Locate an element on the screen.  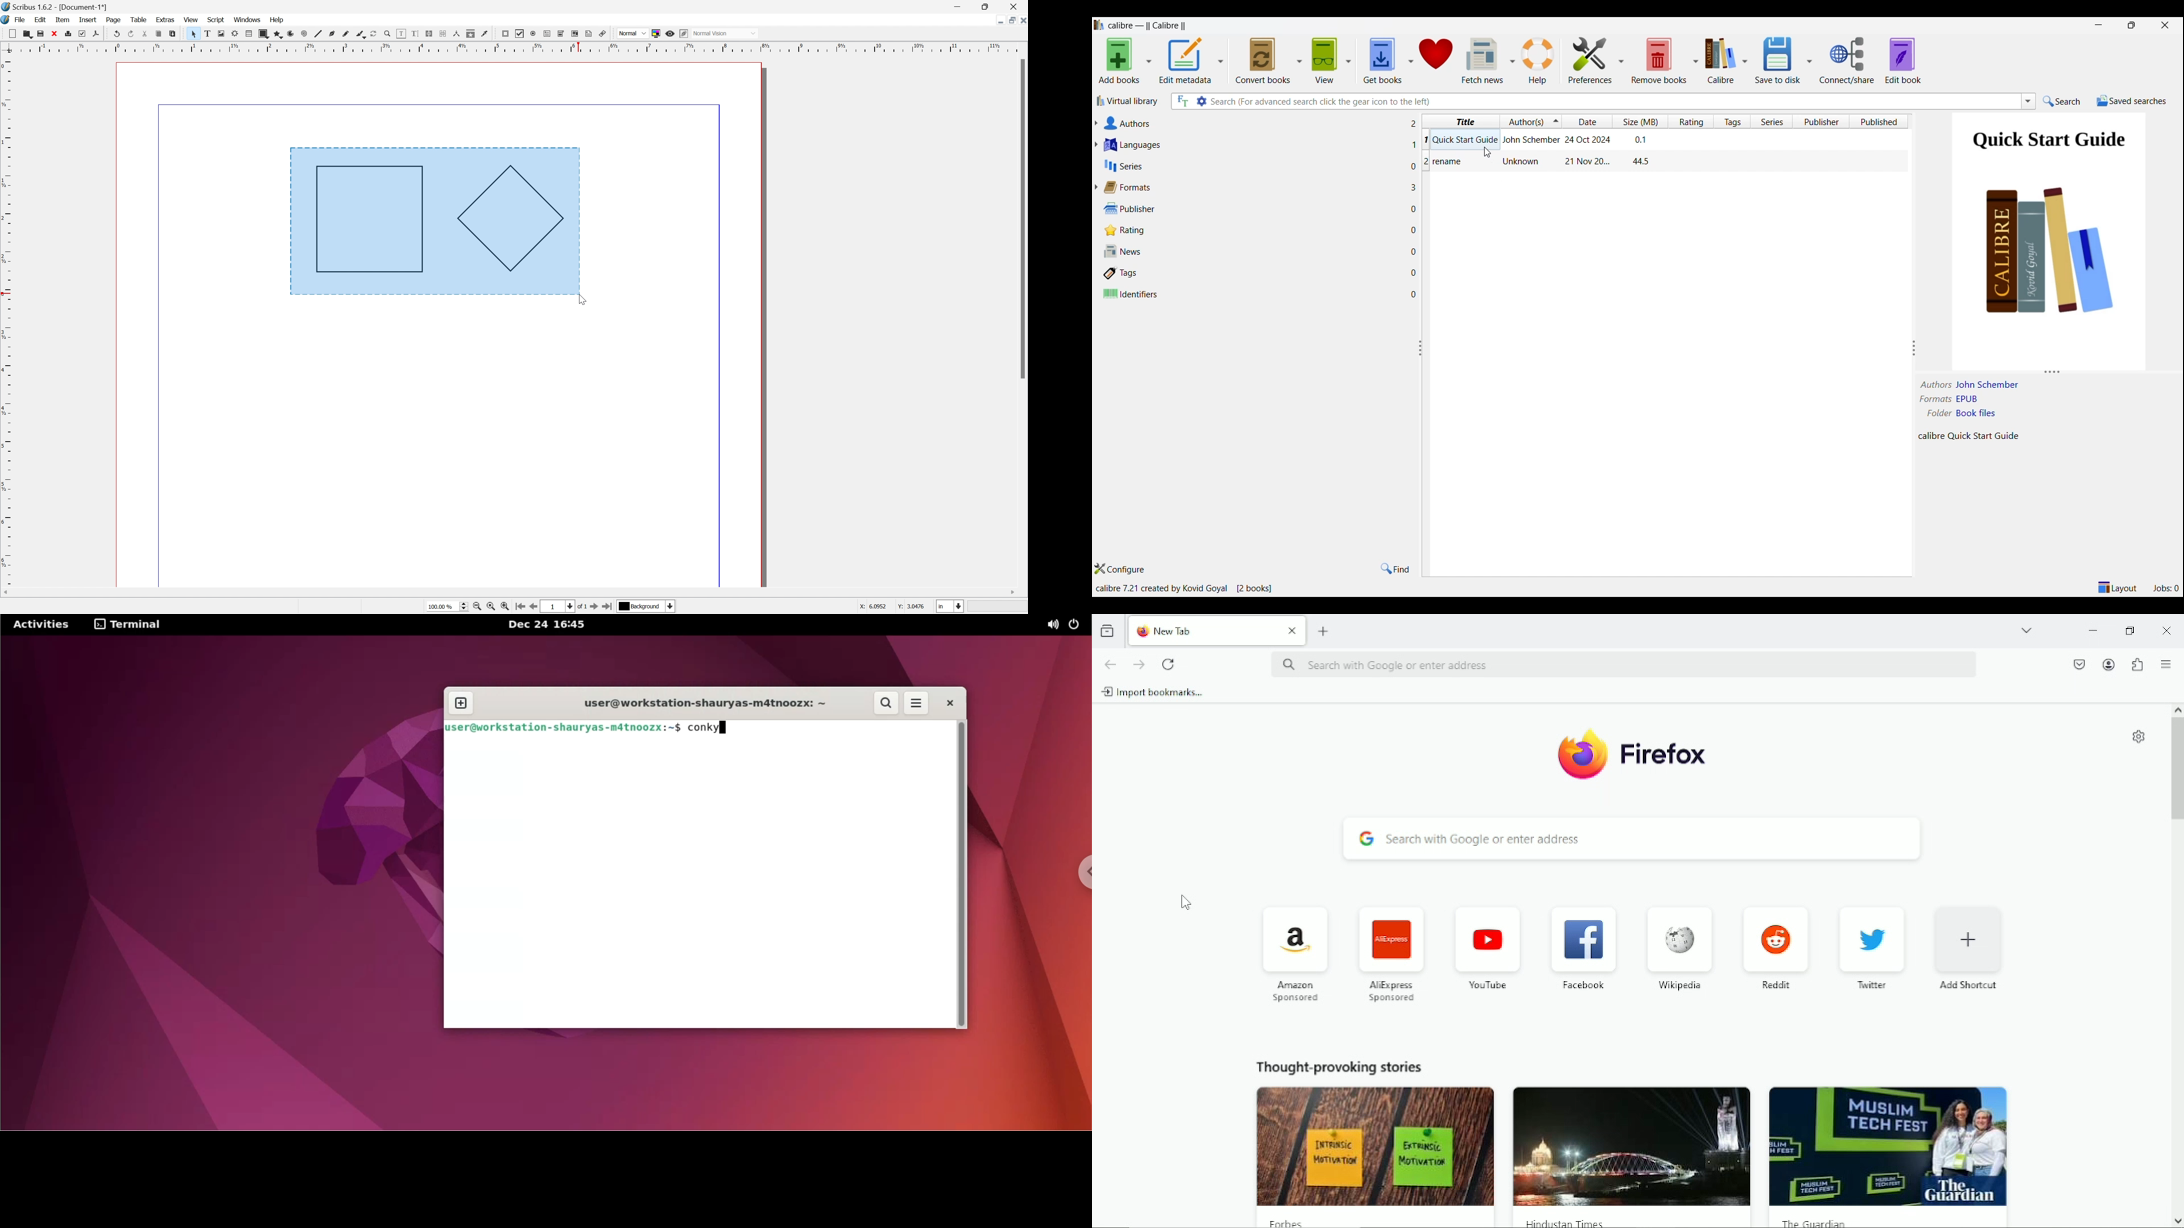
PDF list box is located at coordinates (573, 33).